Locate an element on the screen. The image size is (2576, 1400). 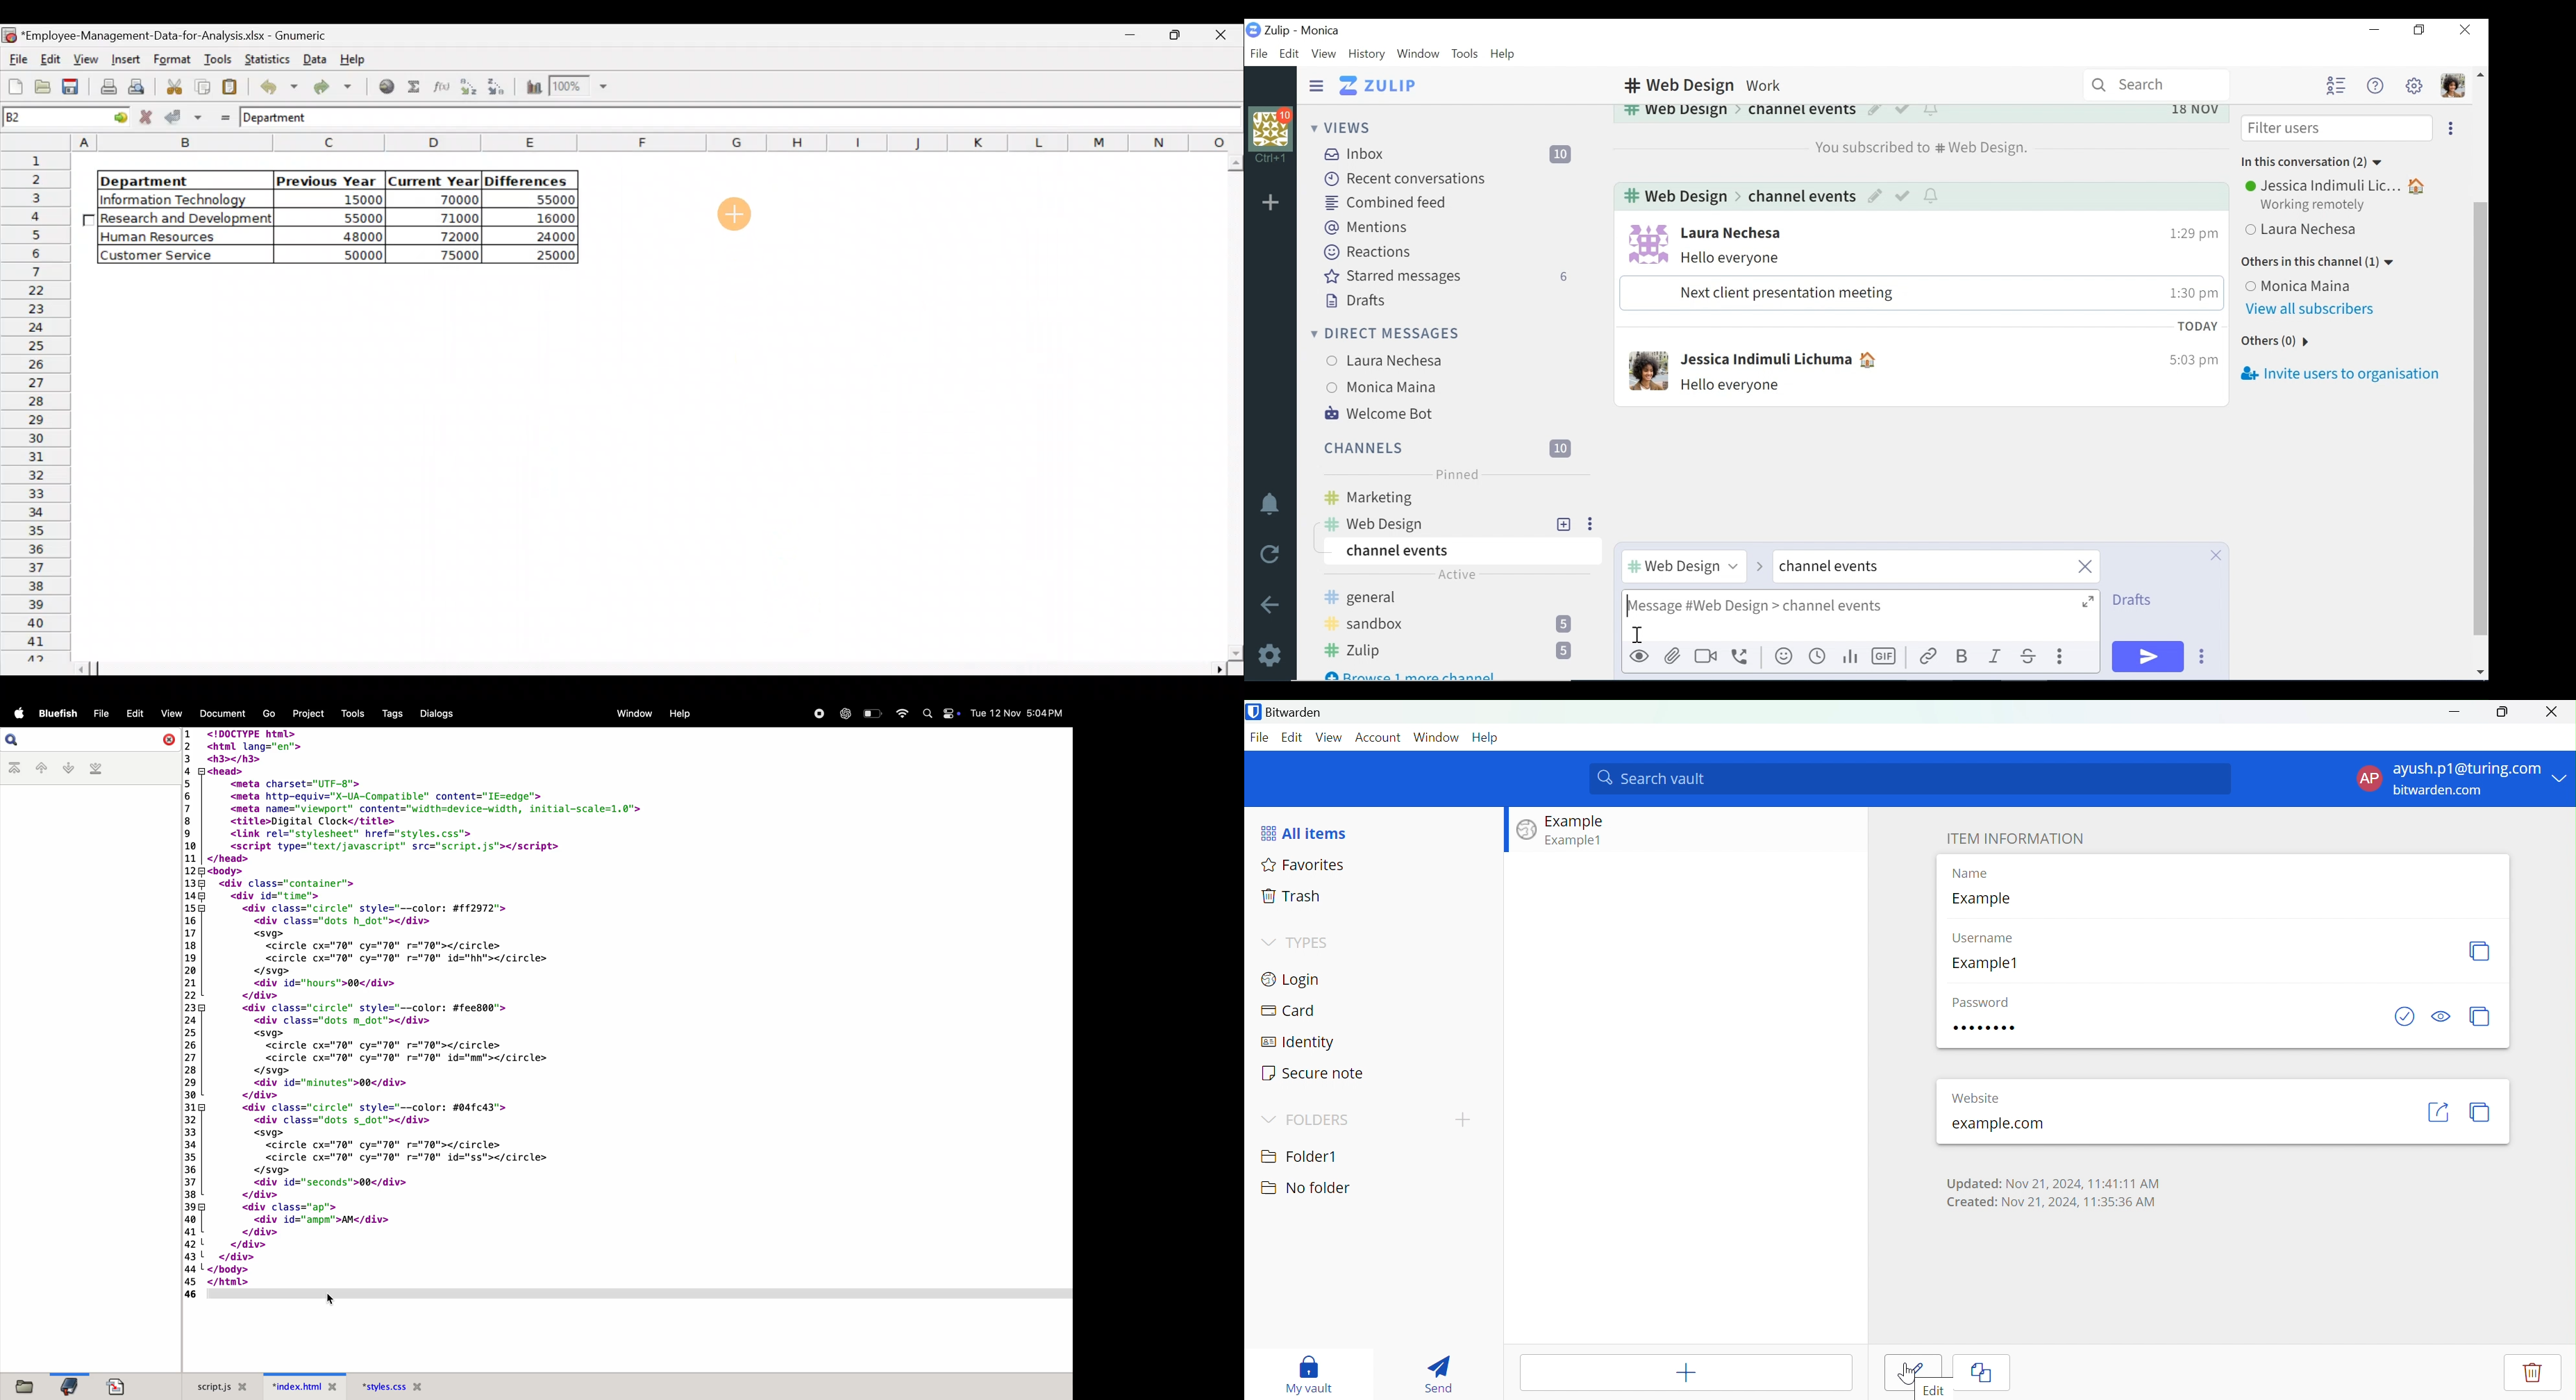
Paste the clipboard is located at coordinates (233, 88).